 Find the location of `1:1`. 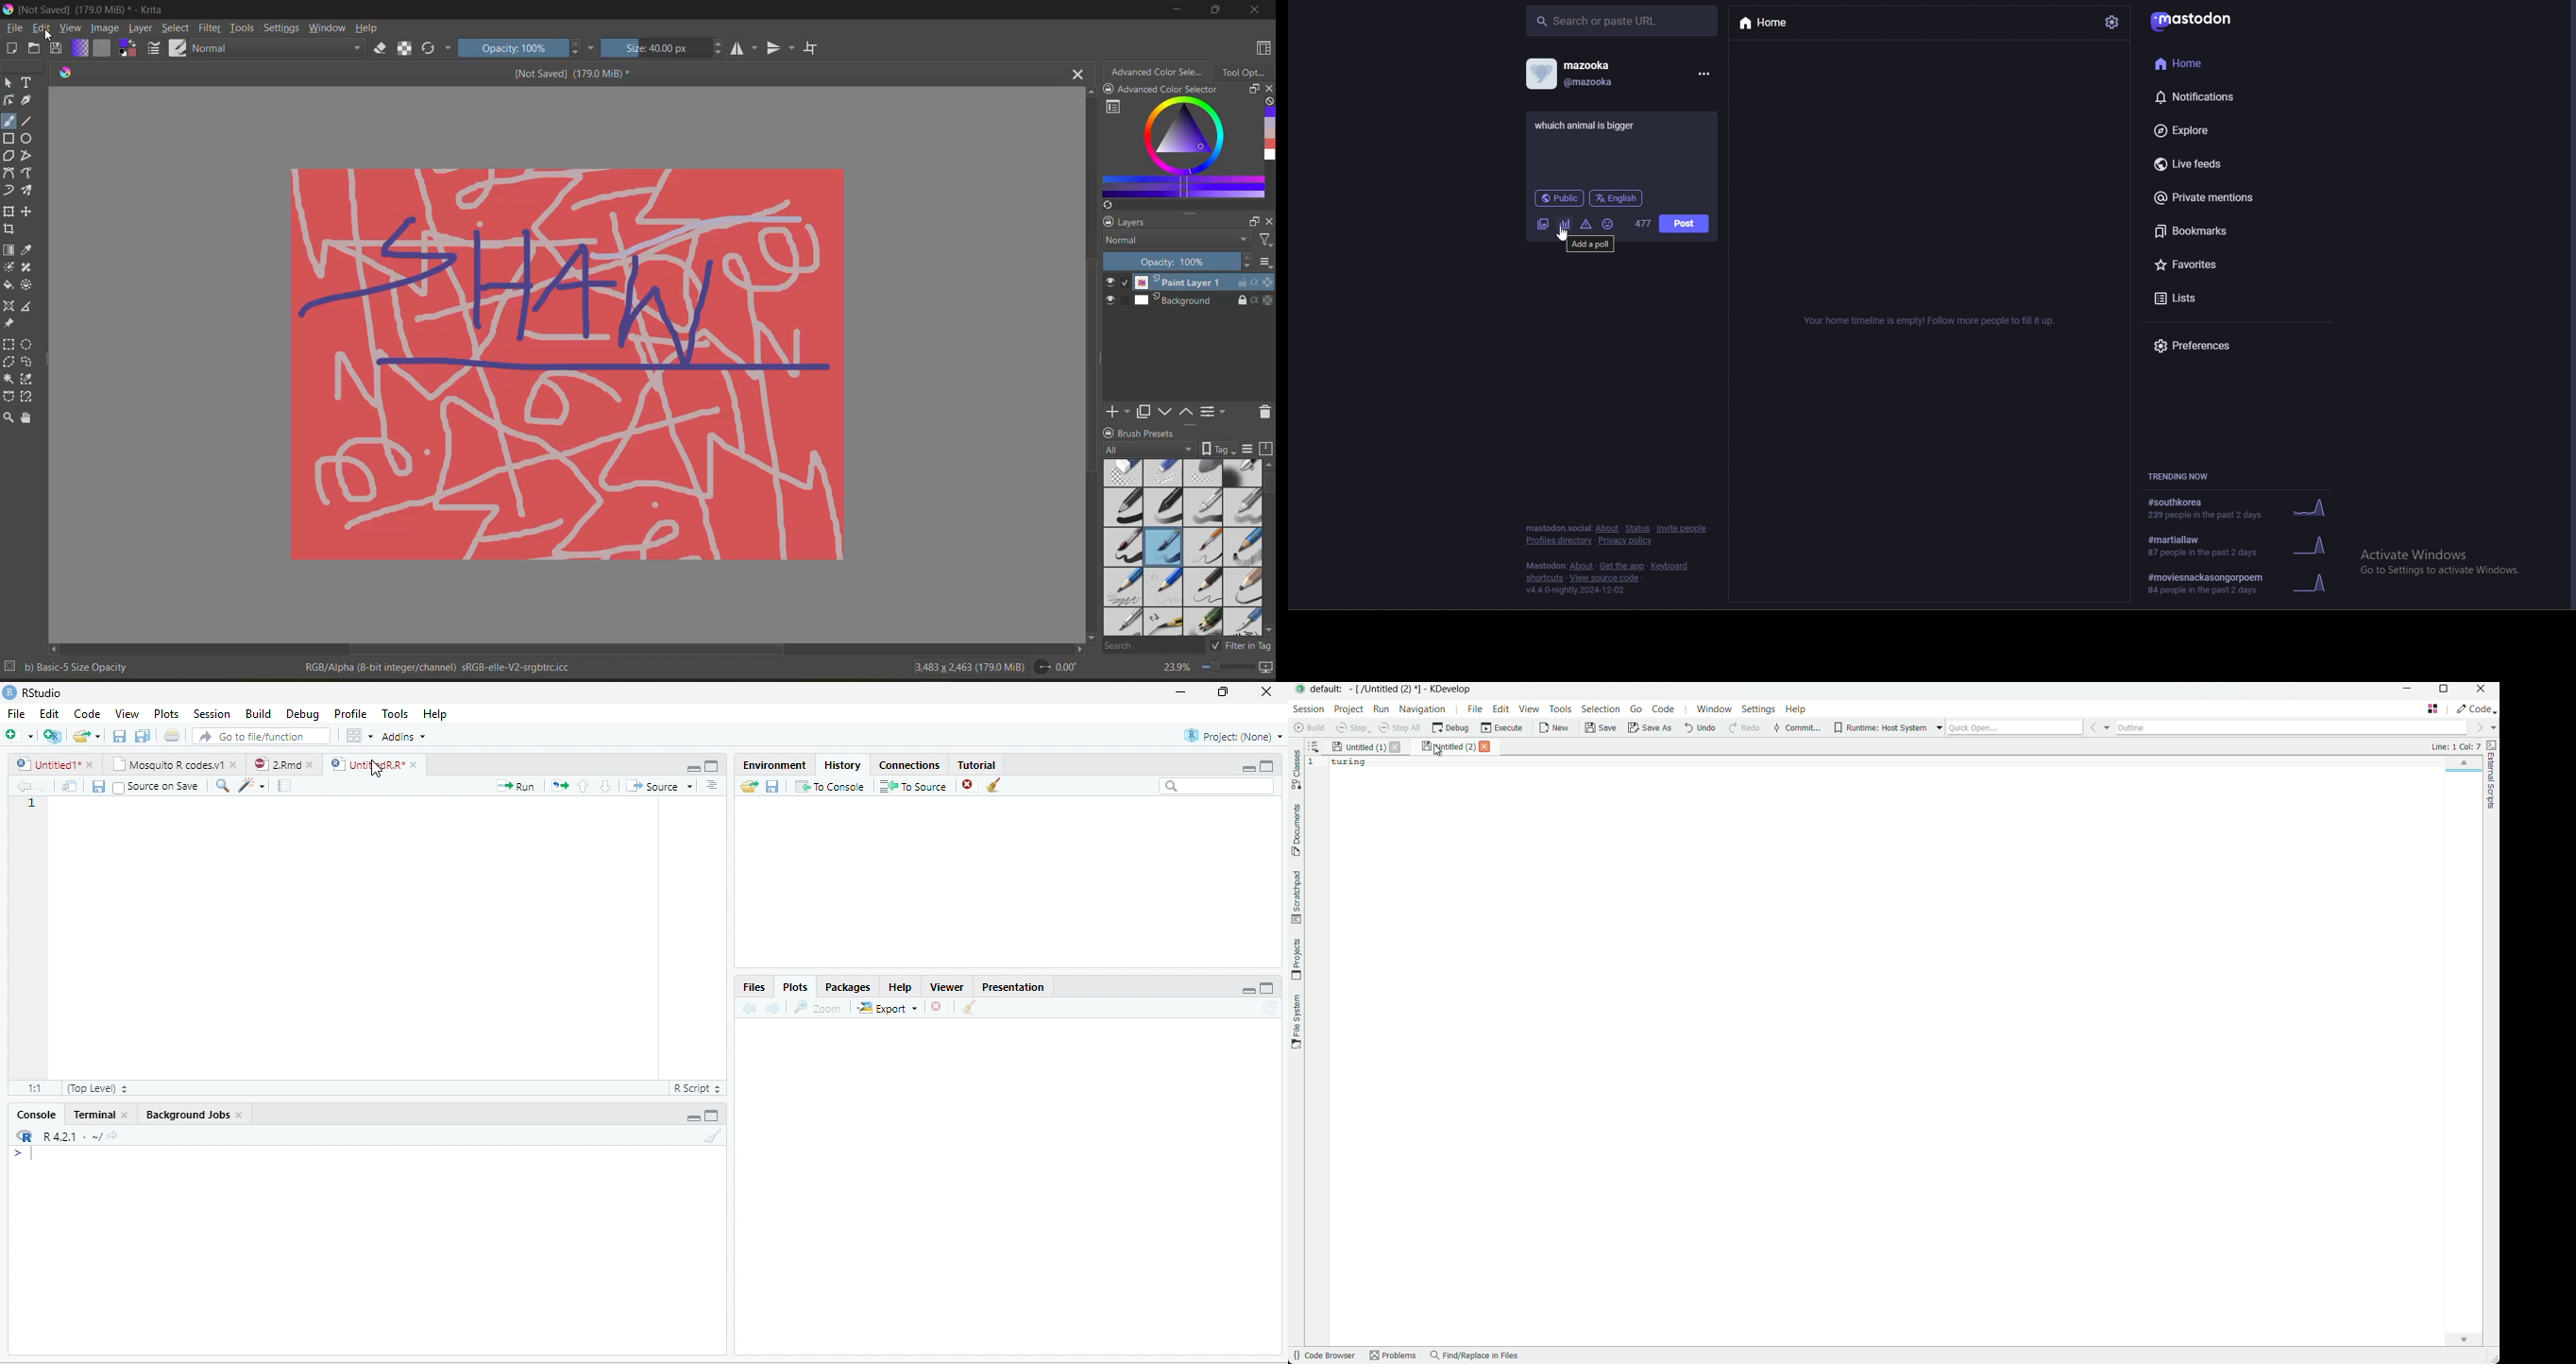

1:1 is located at coordinates (32, 1087).